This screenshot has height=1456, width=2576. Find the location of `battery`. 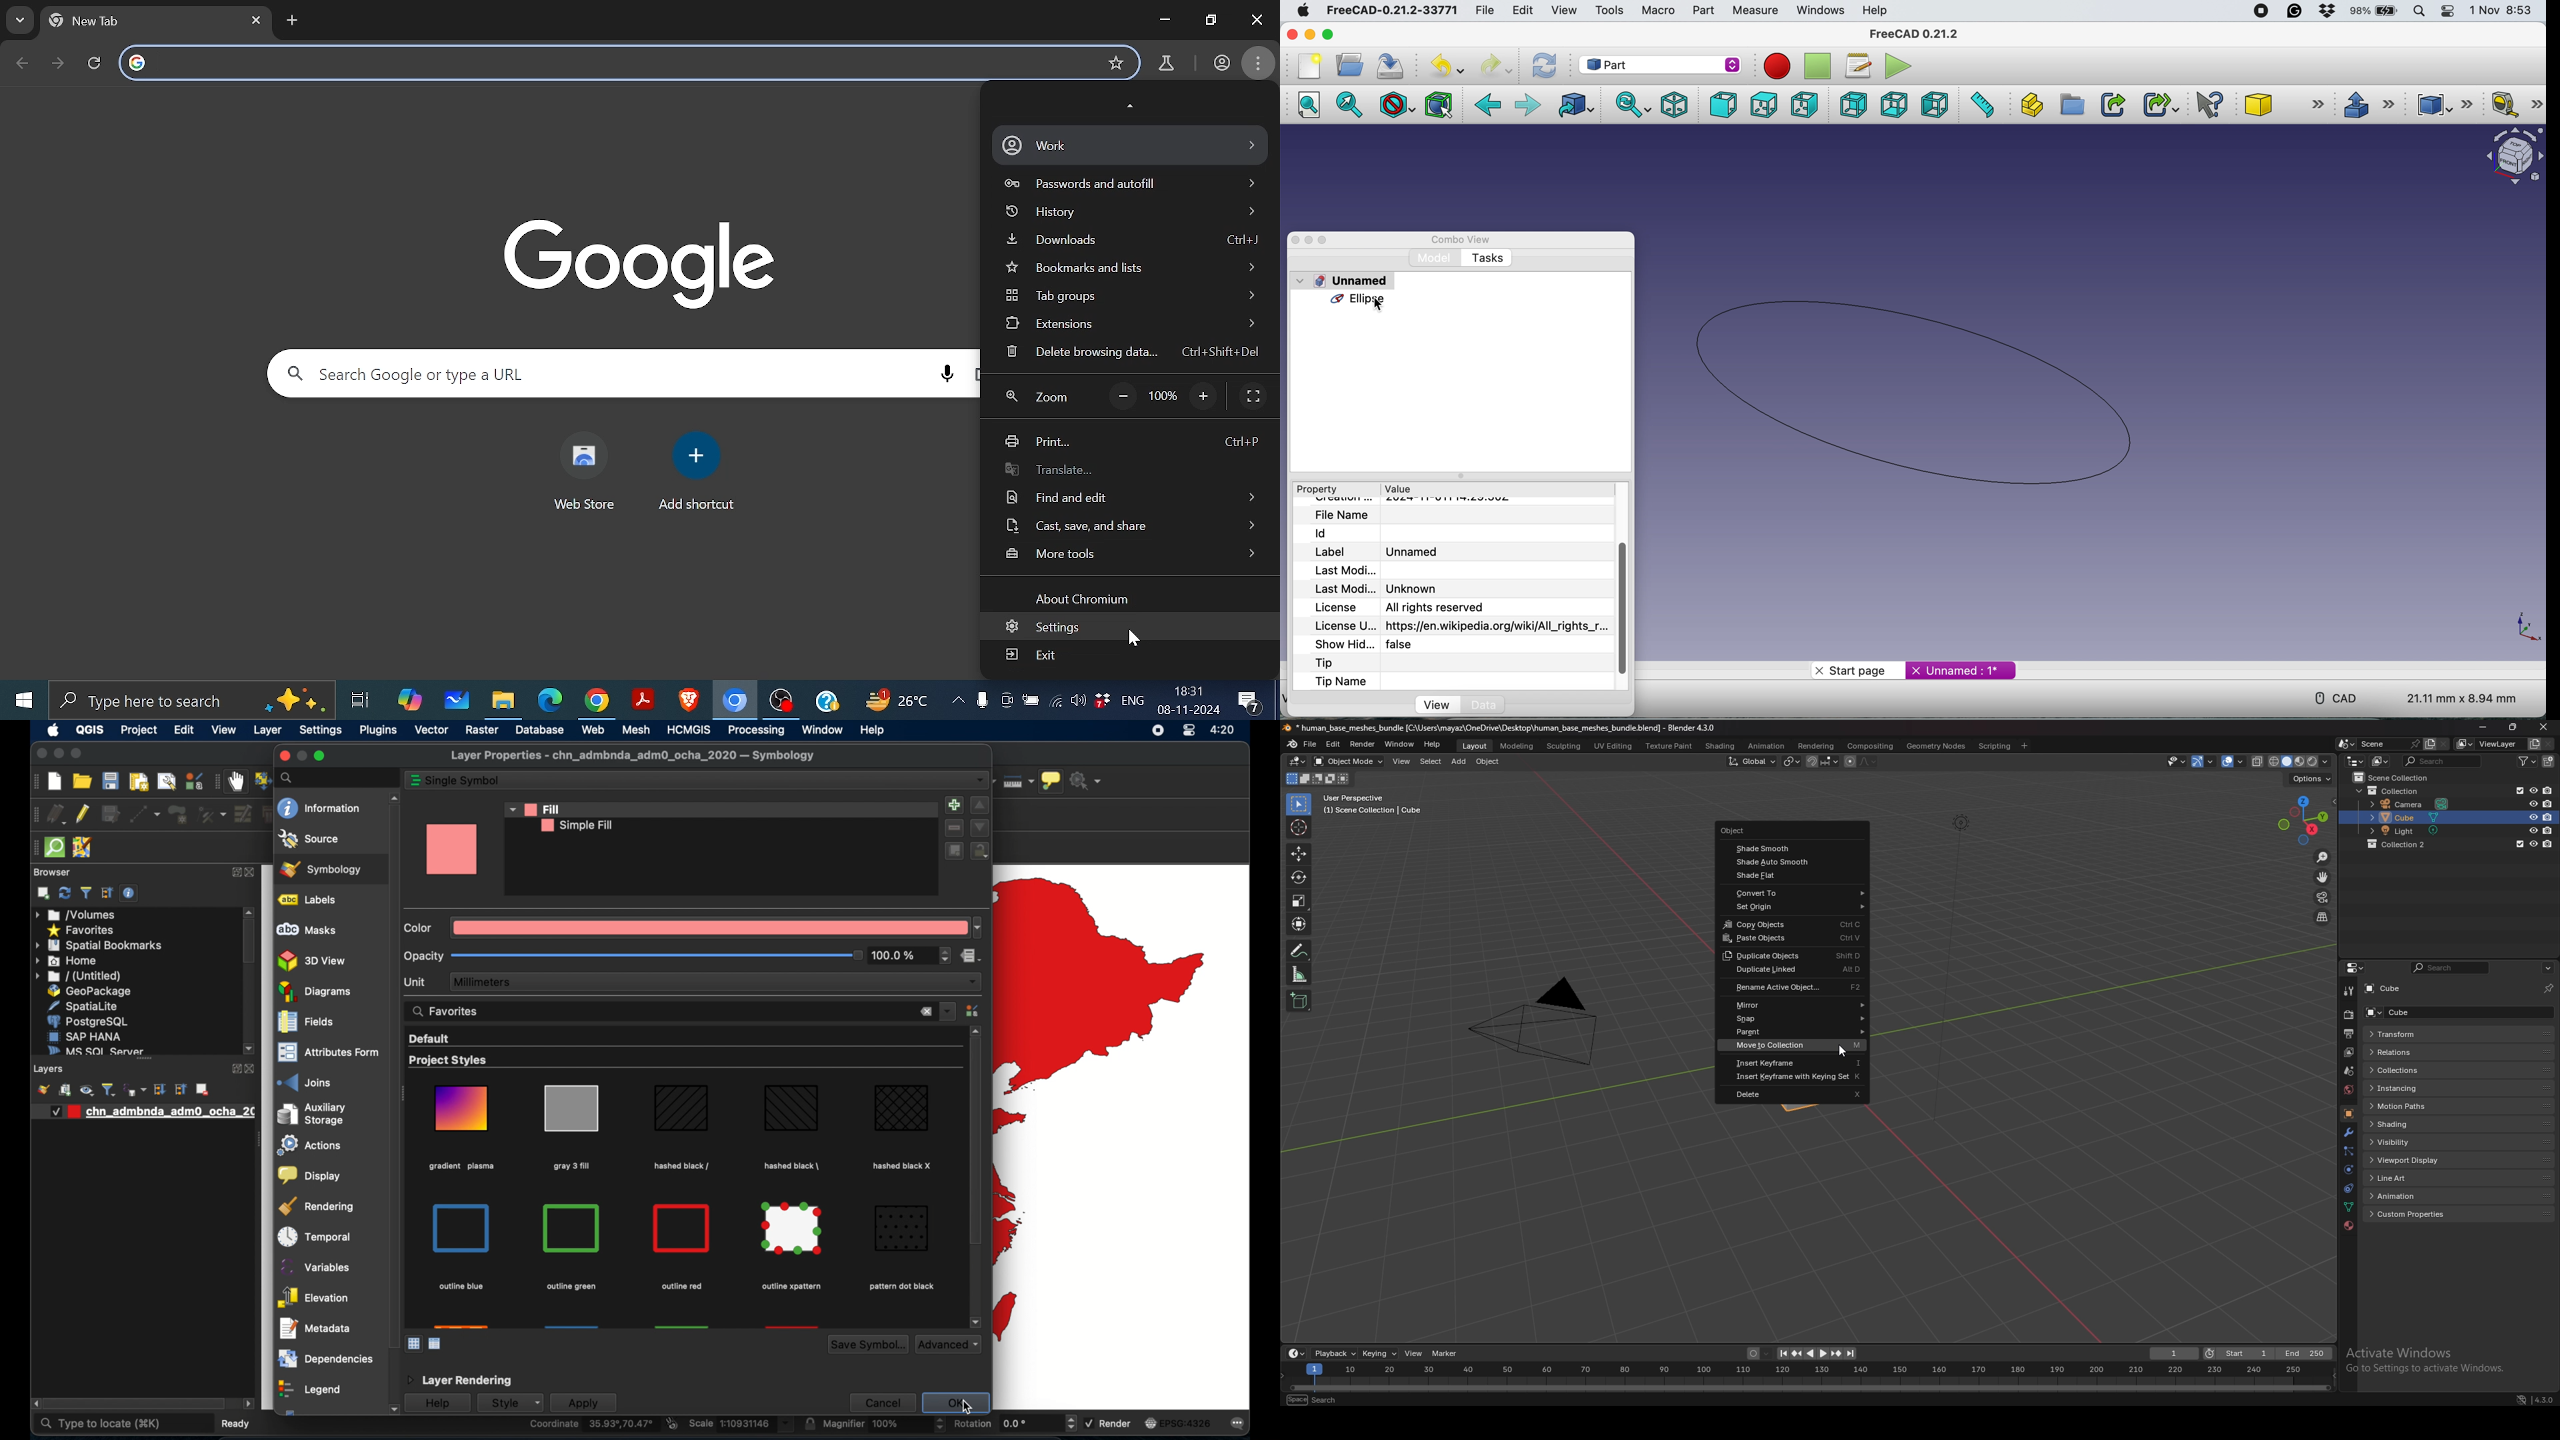

battery is located at coordinates (2374, 12).